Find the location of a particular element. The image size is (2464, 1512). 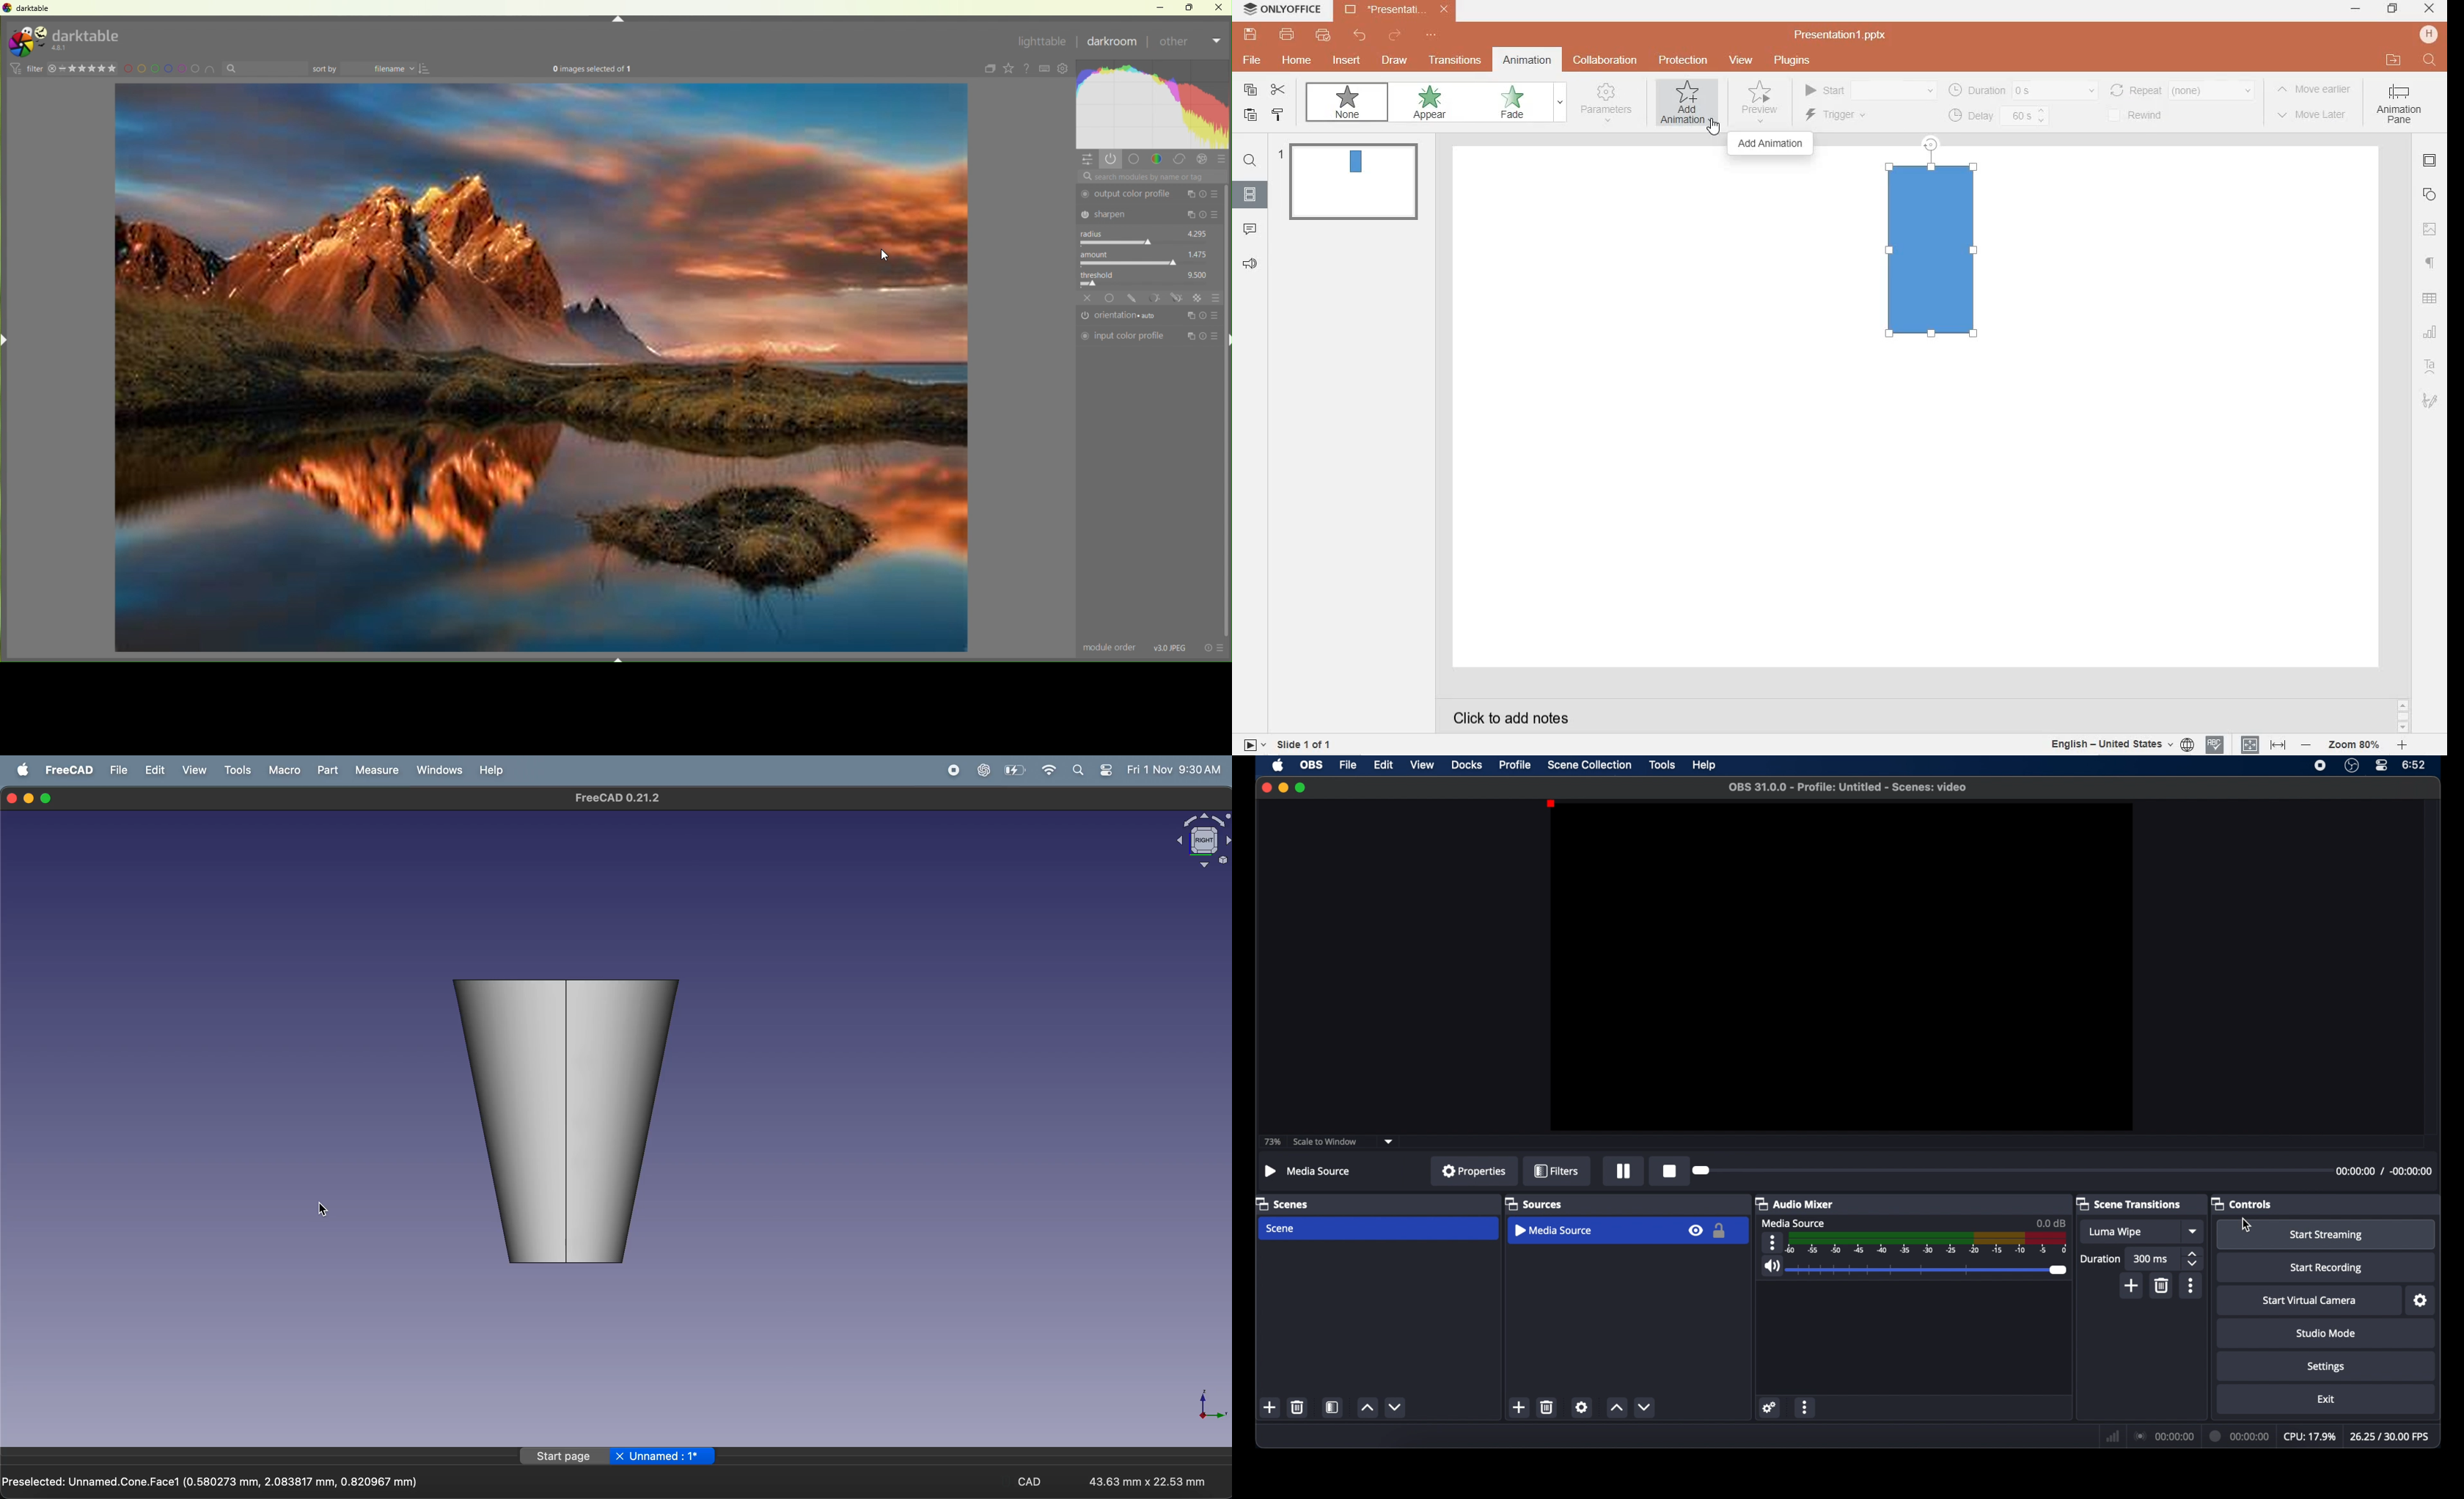

Collapse  is located at coordinates (618, 19).